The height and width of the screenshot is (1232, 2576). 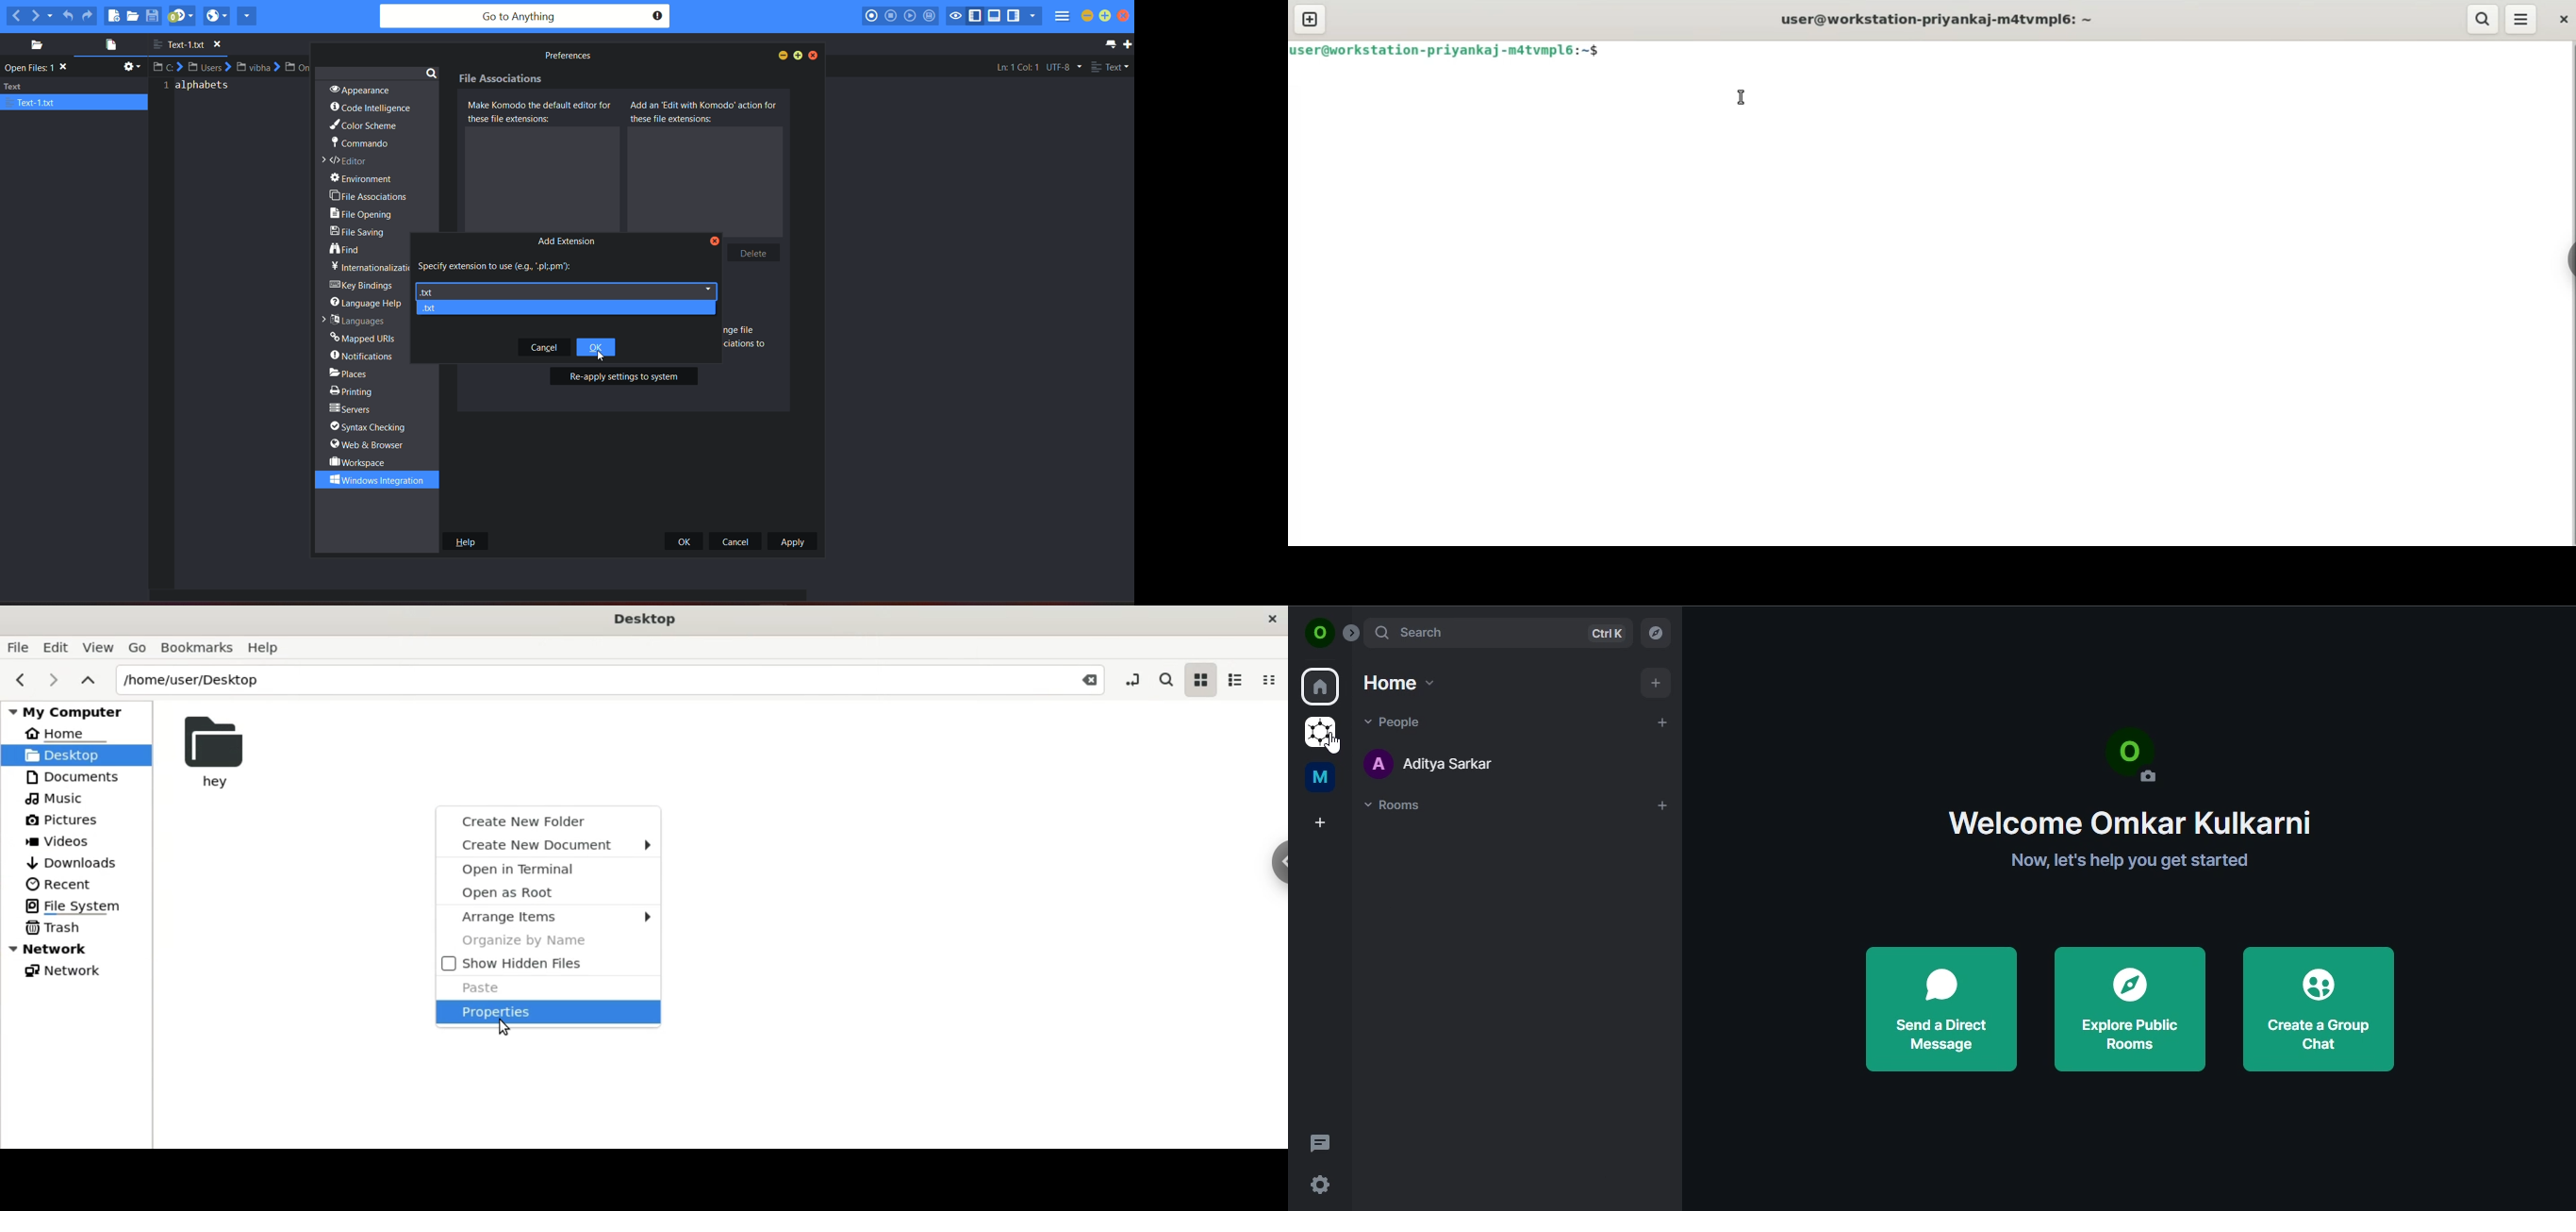 What do you see at coordinates (1318, 1183) in the screenshot?
I see `quicker settings` at bounding box center [1318, 1183].